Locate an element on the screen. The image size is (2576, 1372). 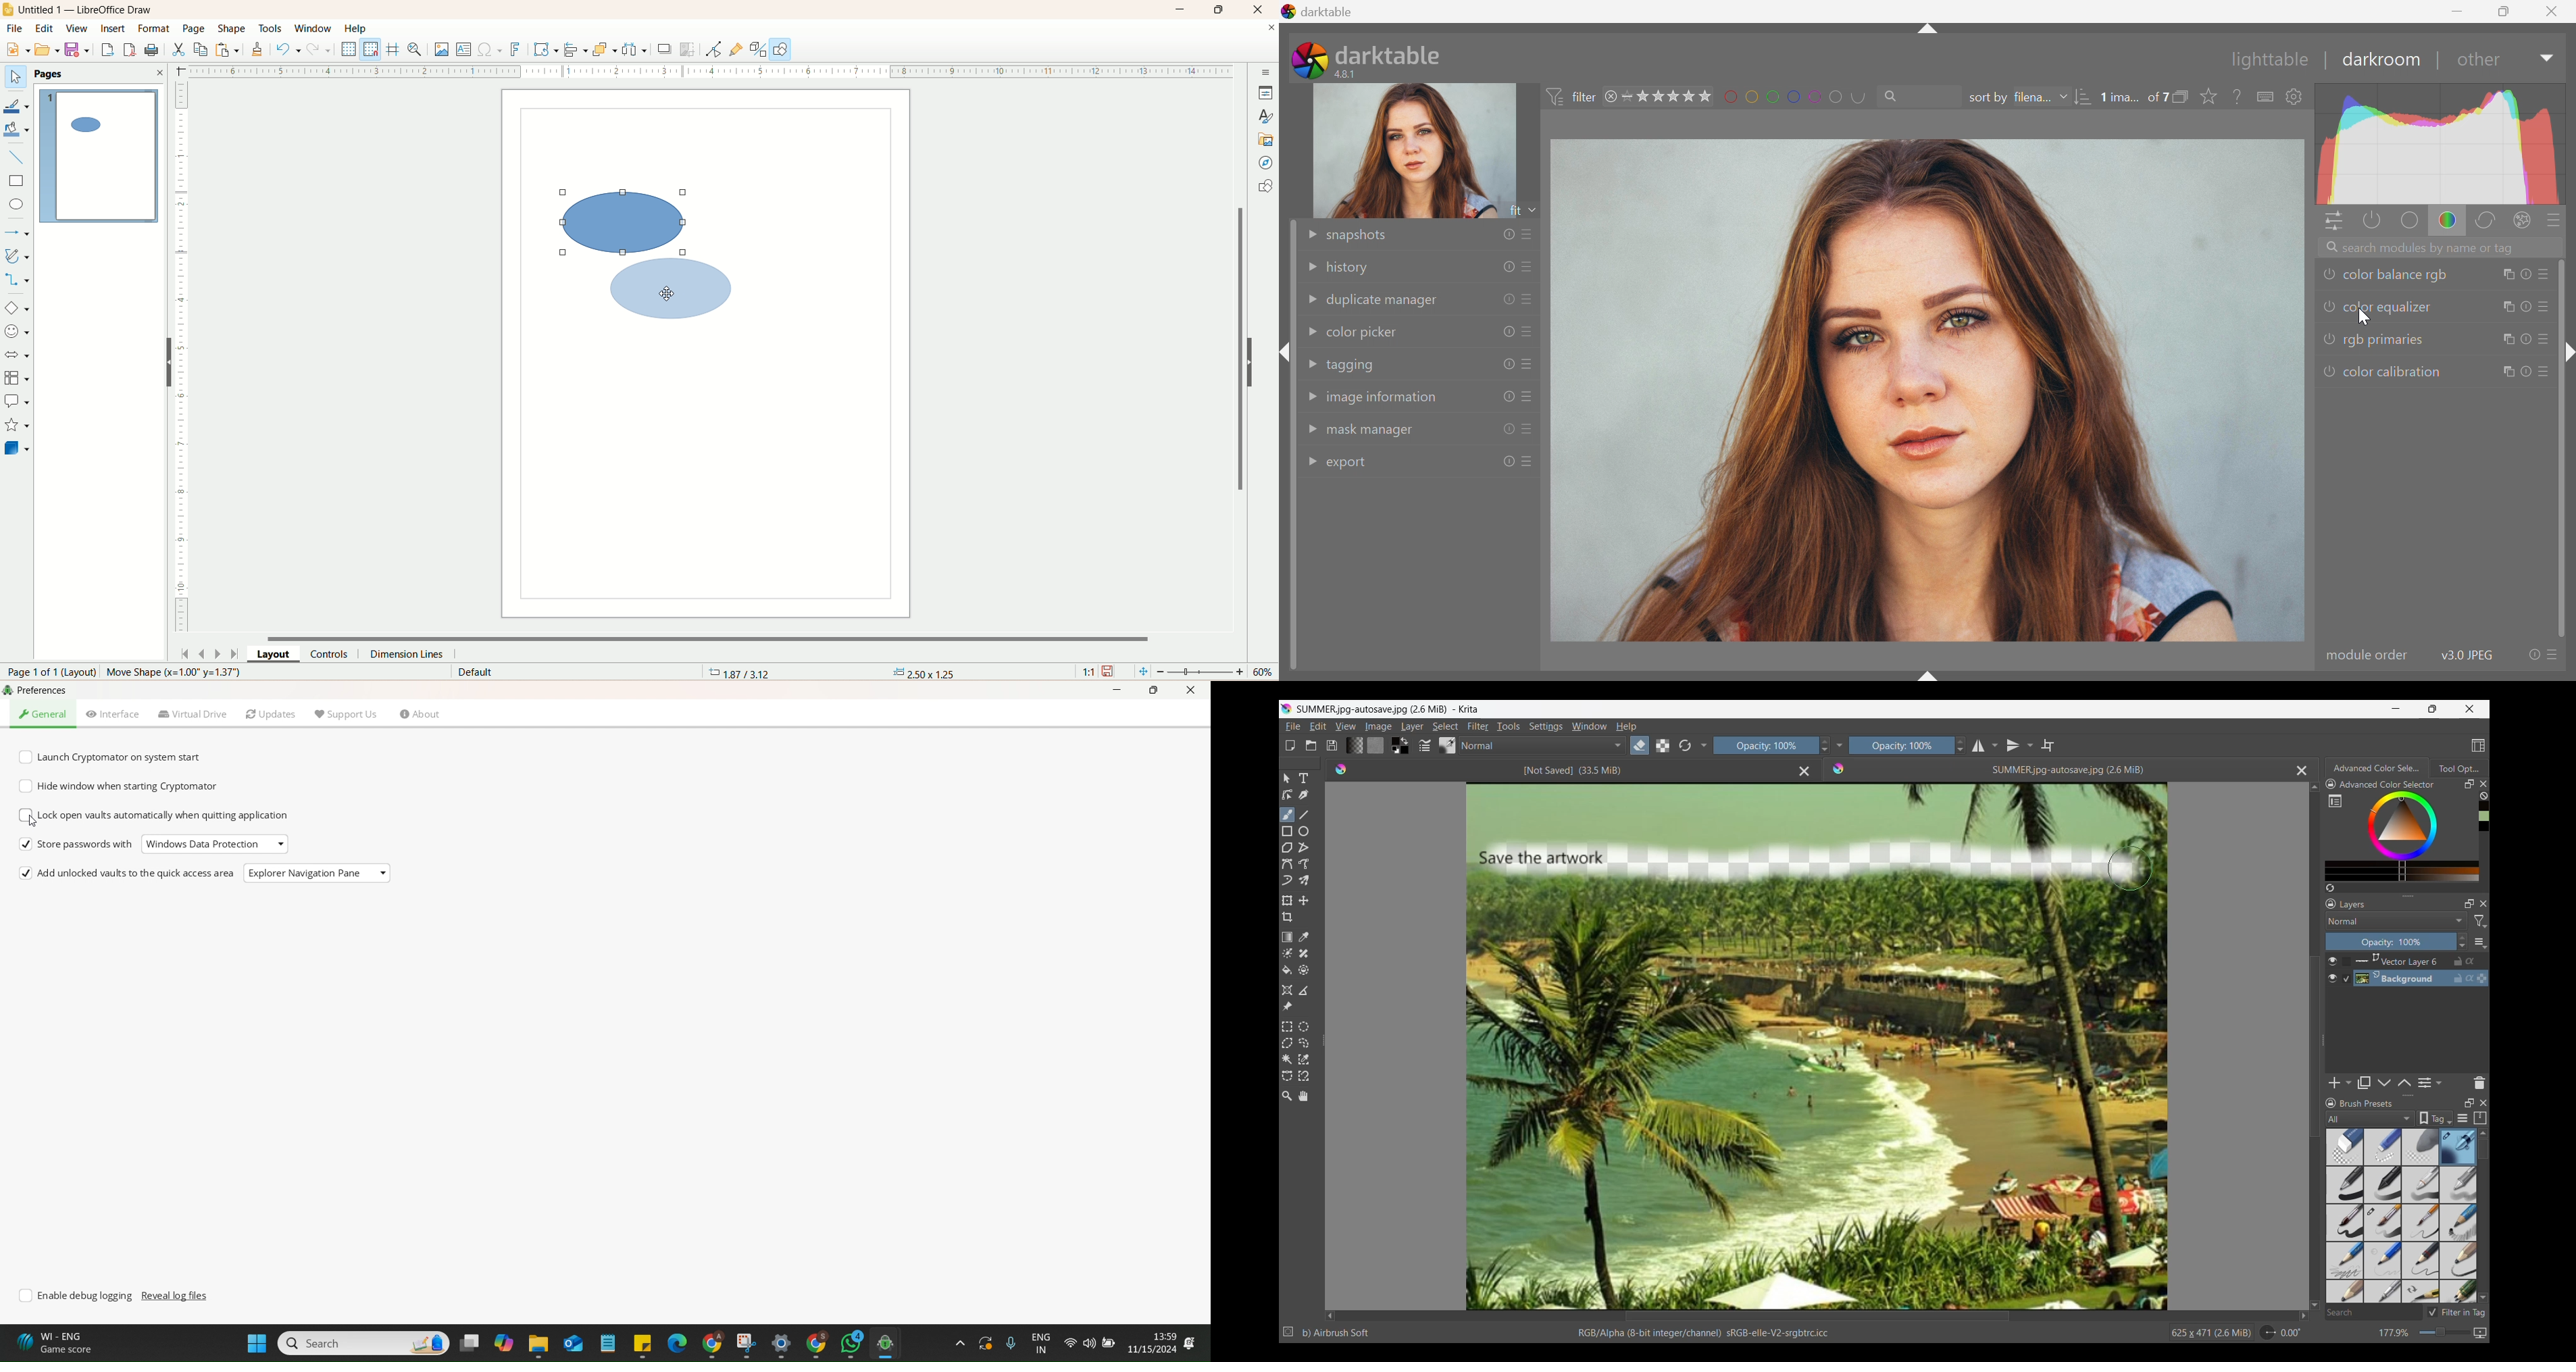
More settings is located at coordinates (2479, 941).